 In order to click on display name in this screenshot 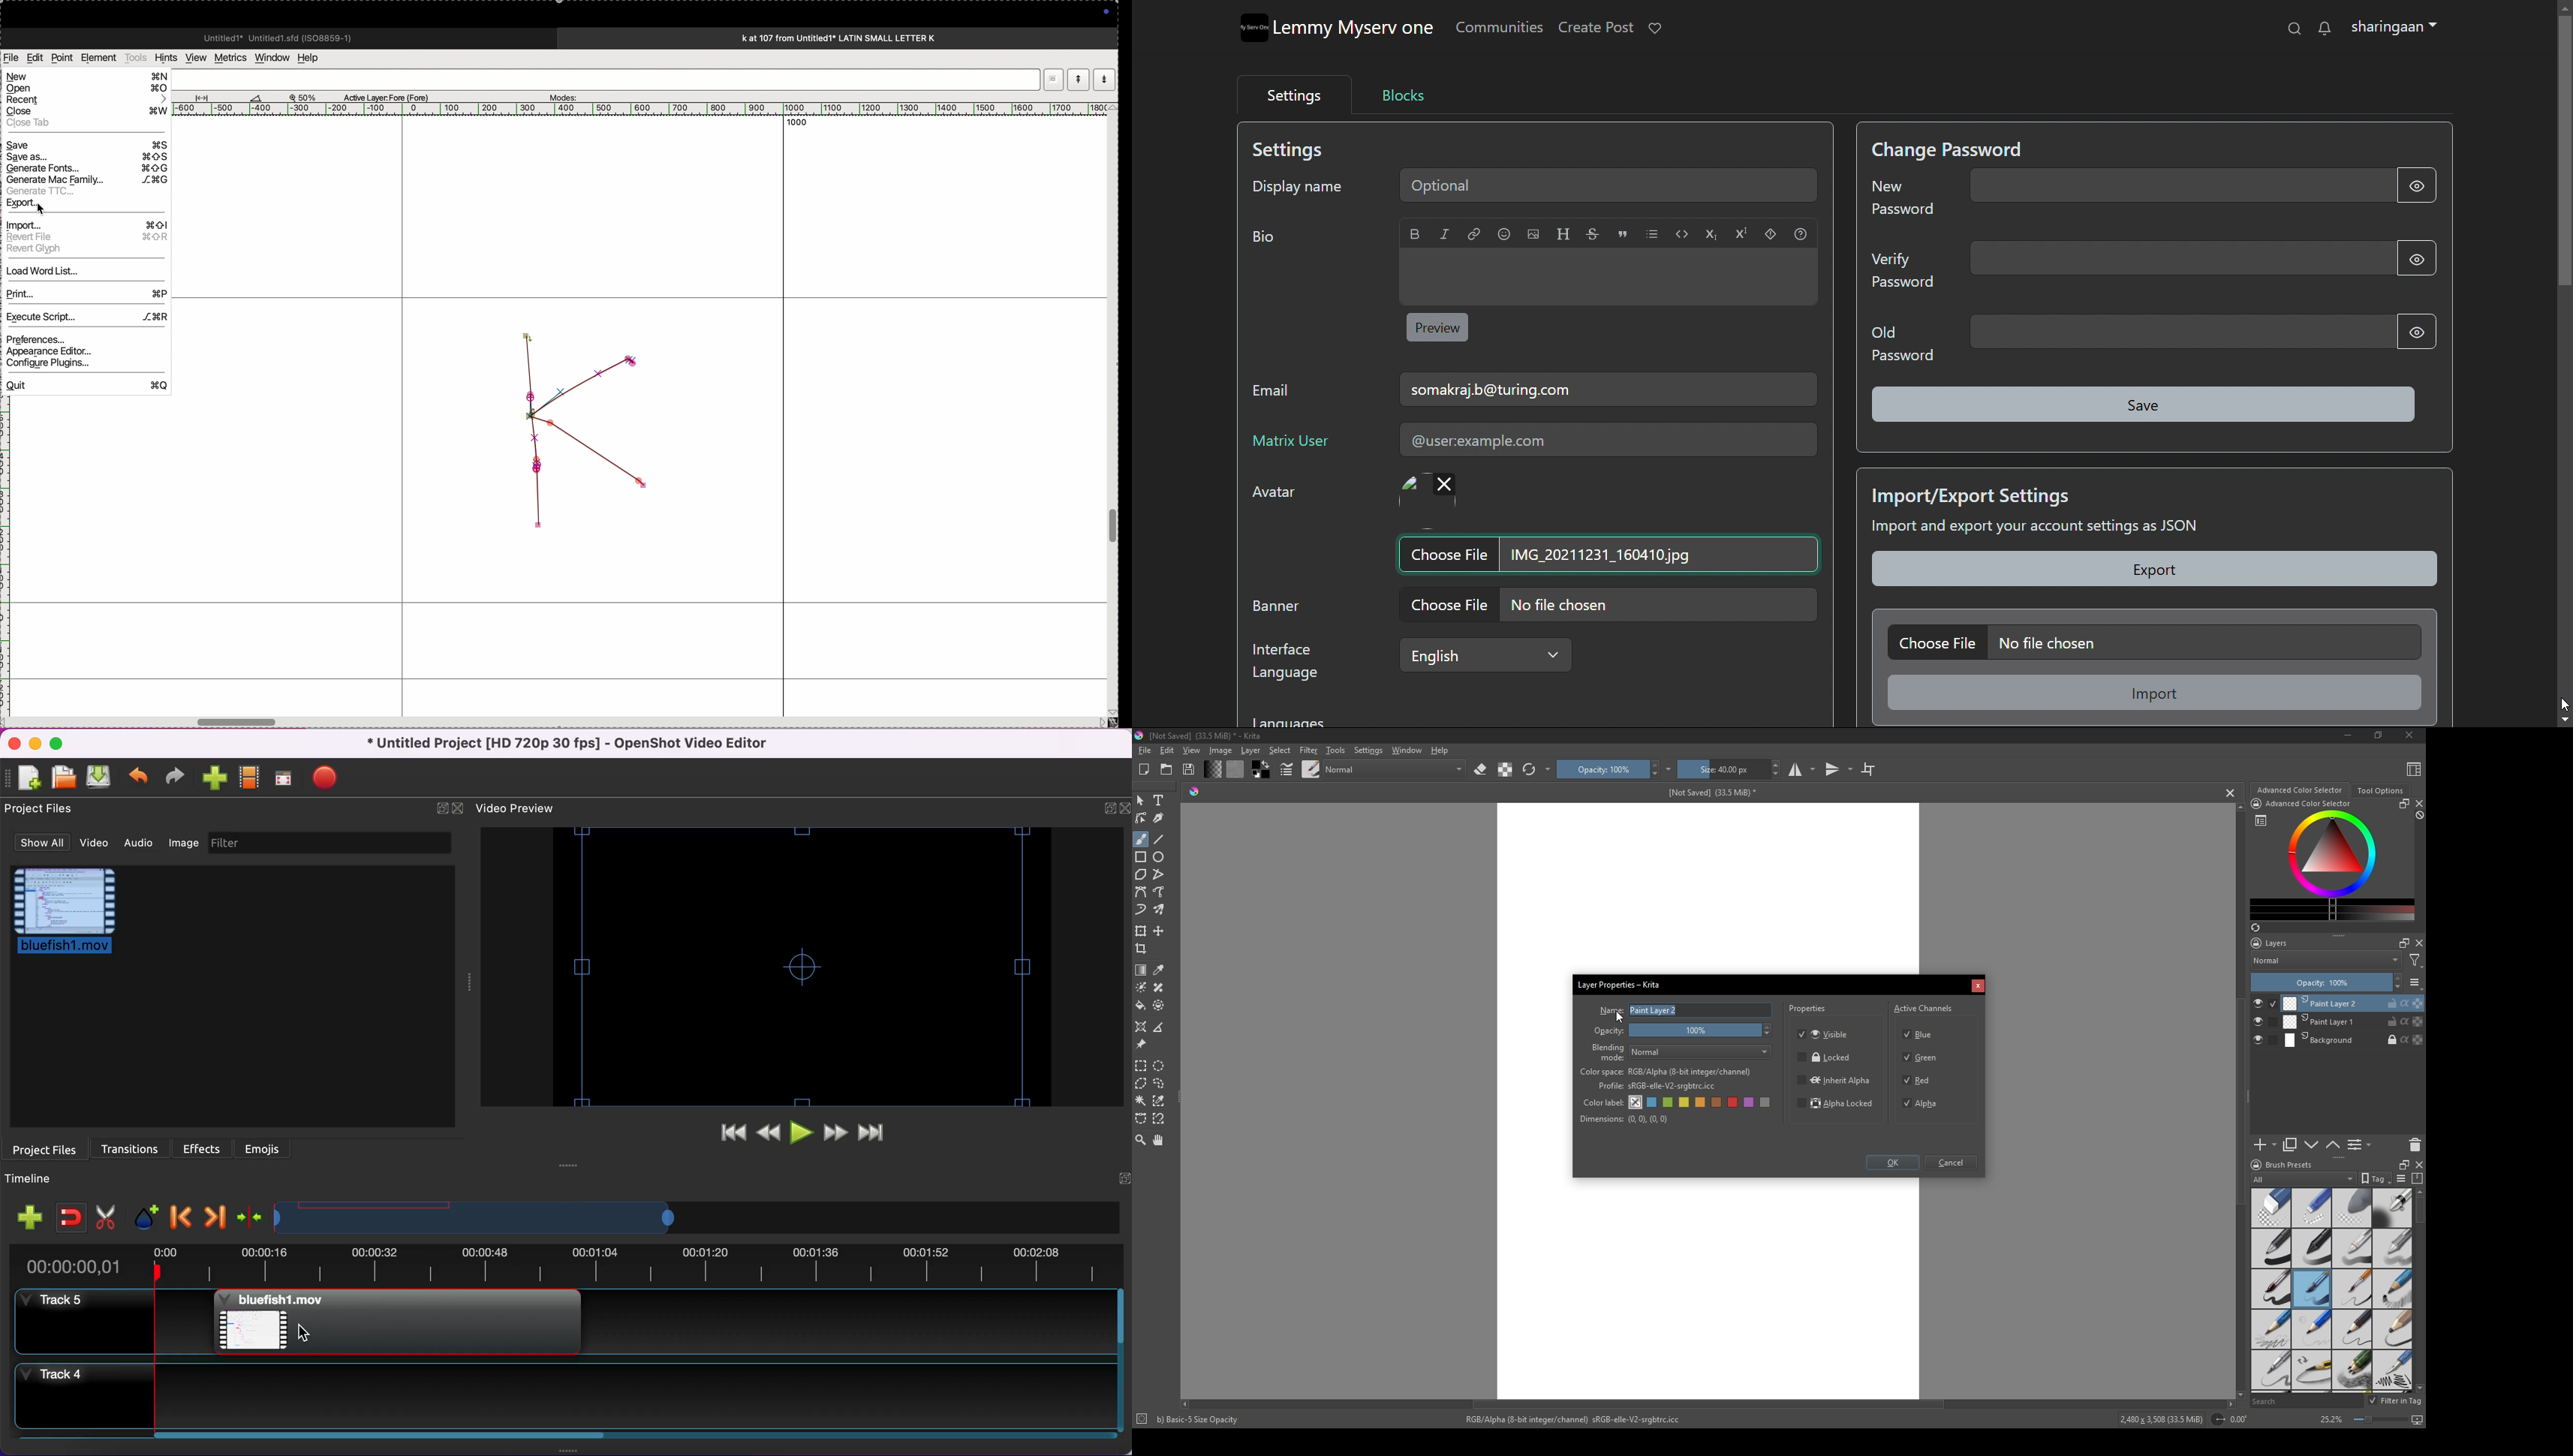, I will do `click(1298, 184)`.